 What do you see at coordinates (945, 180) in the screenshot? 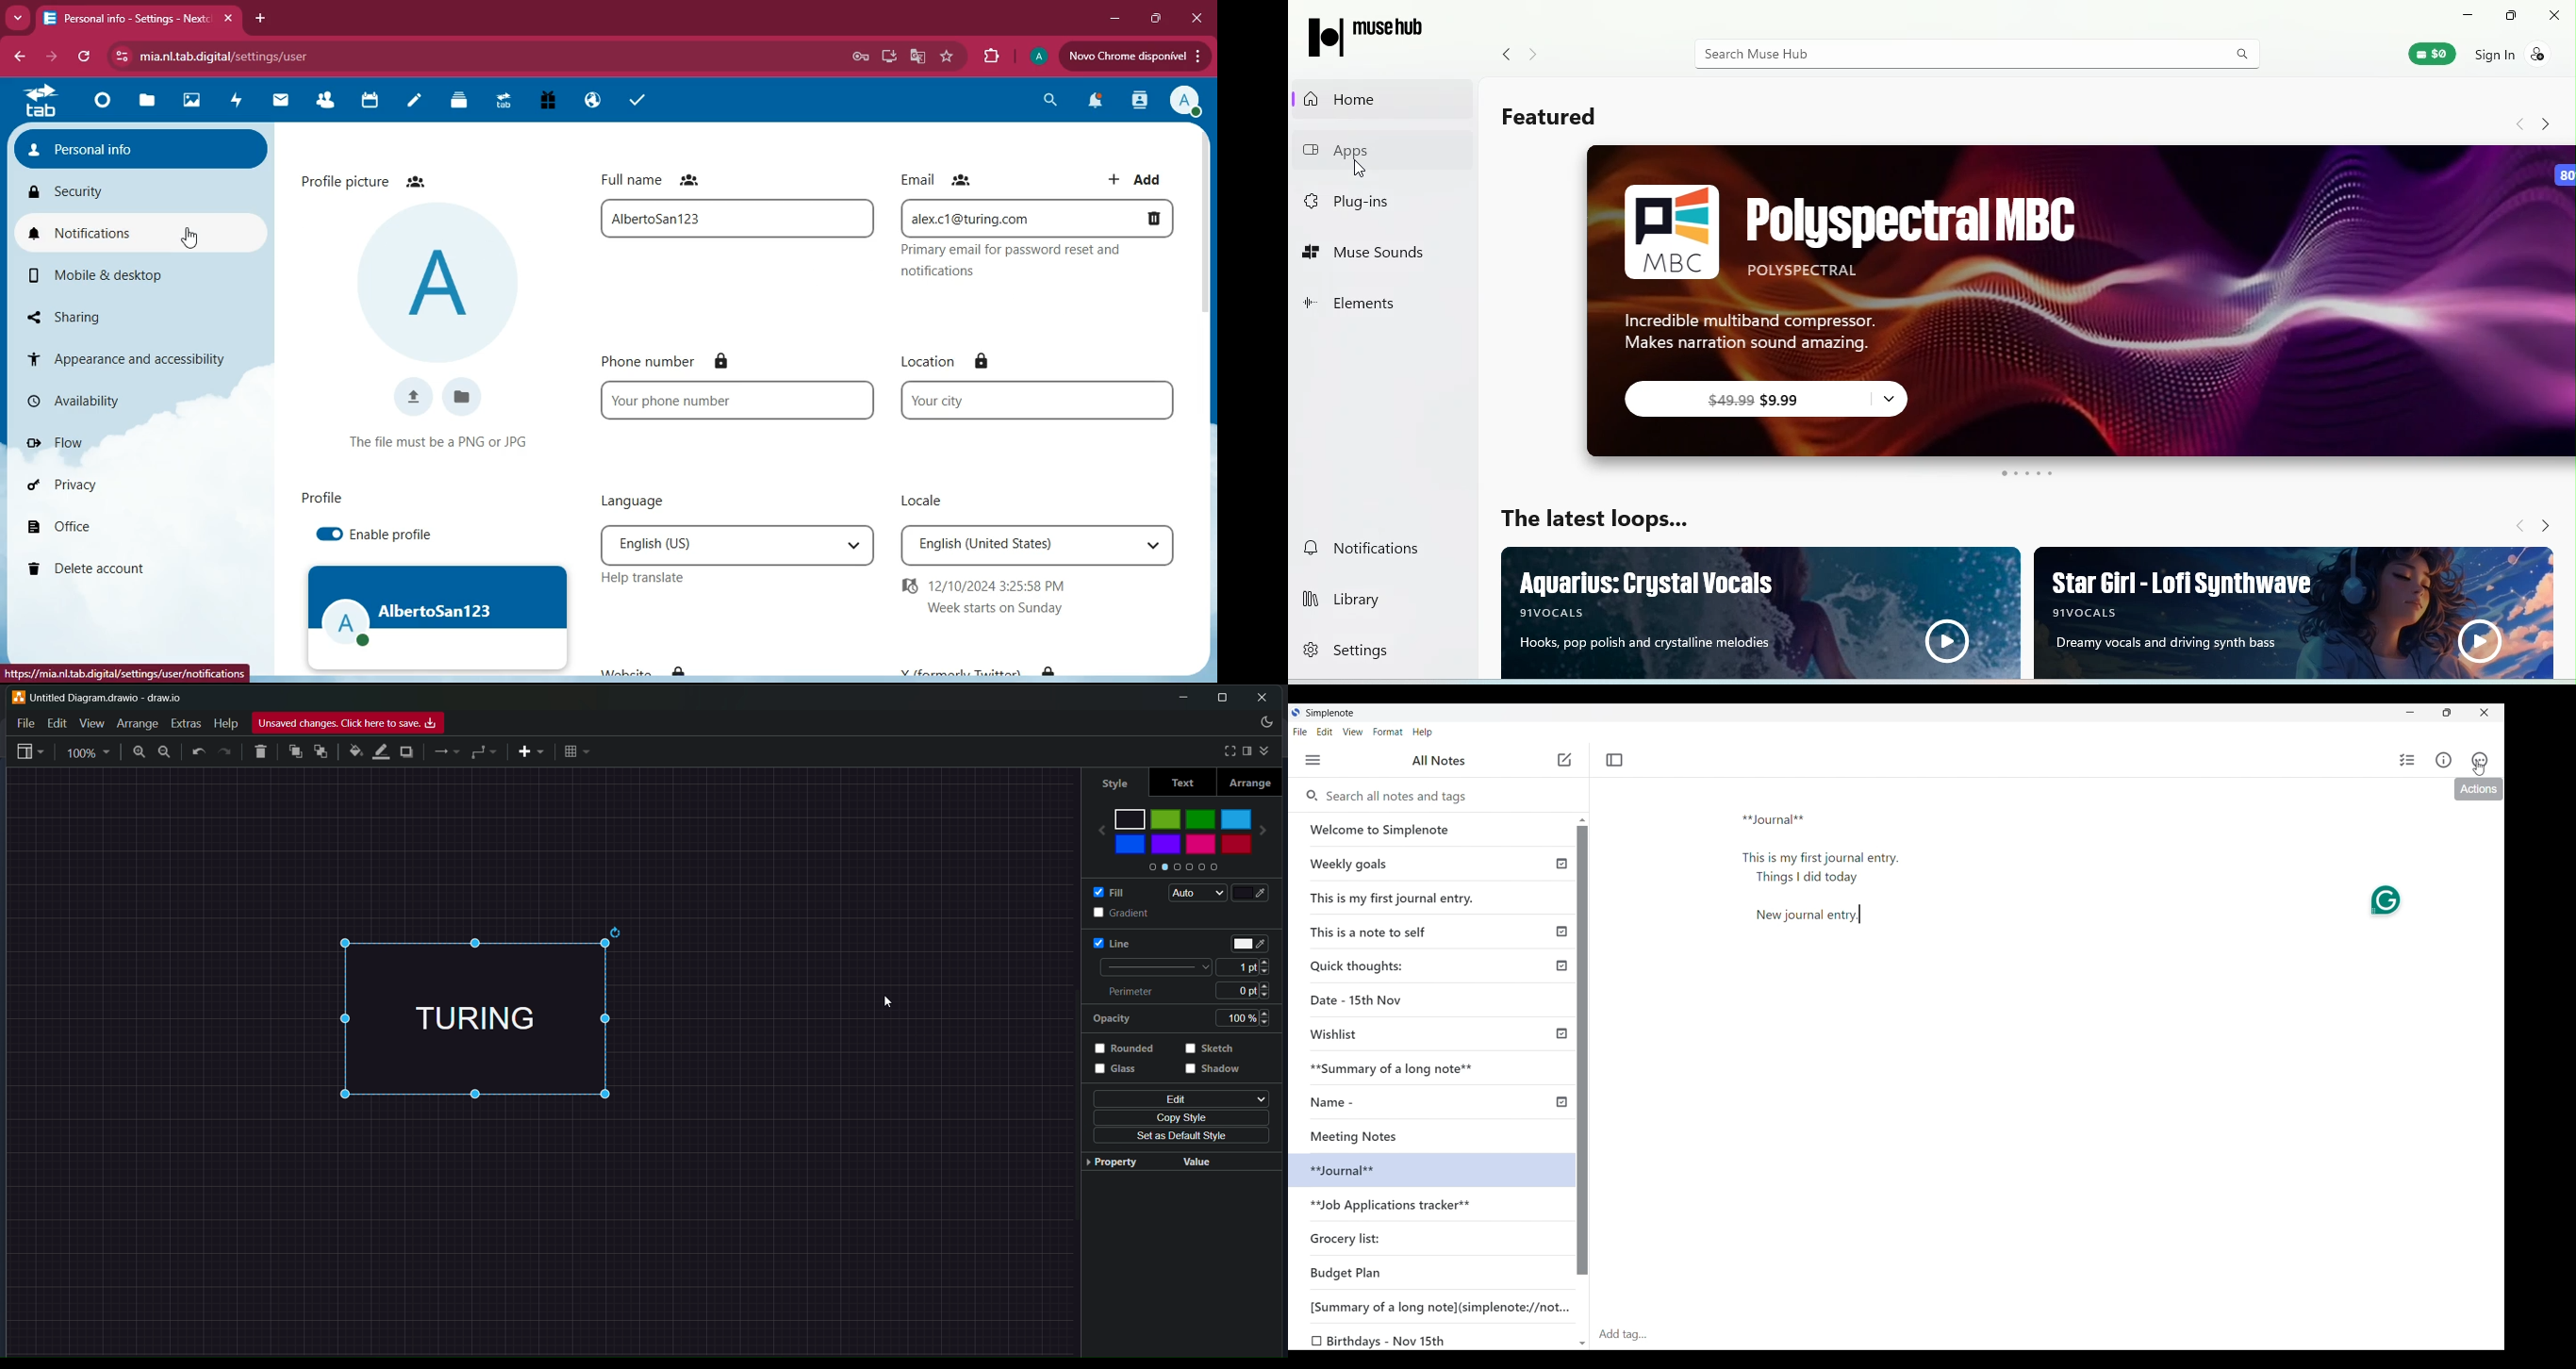
I see `email` at bounding box center [945, 180].